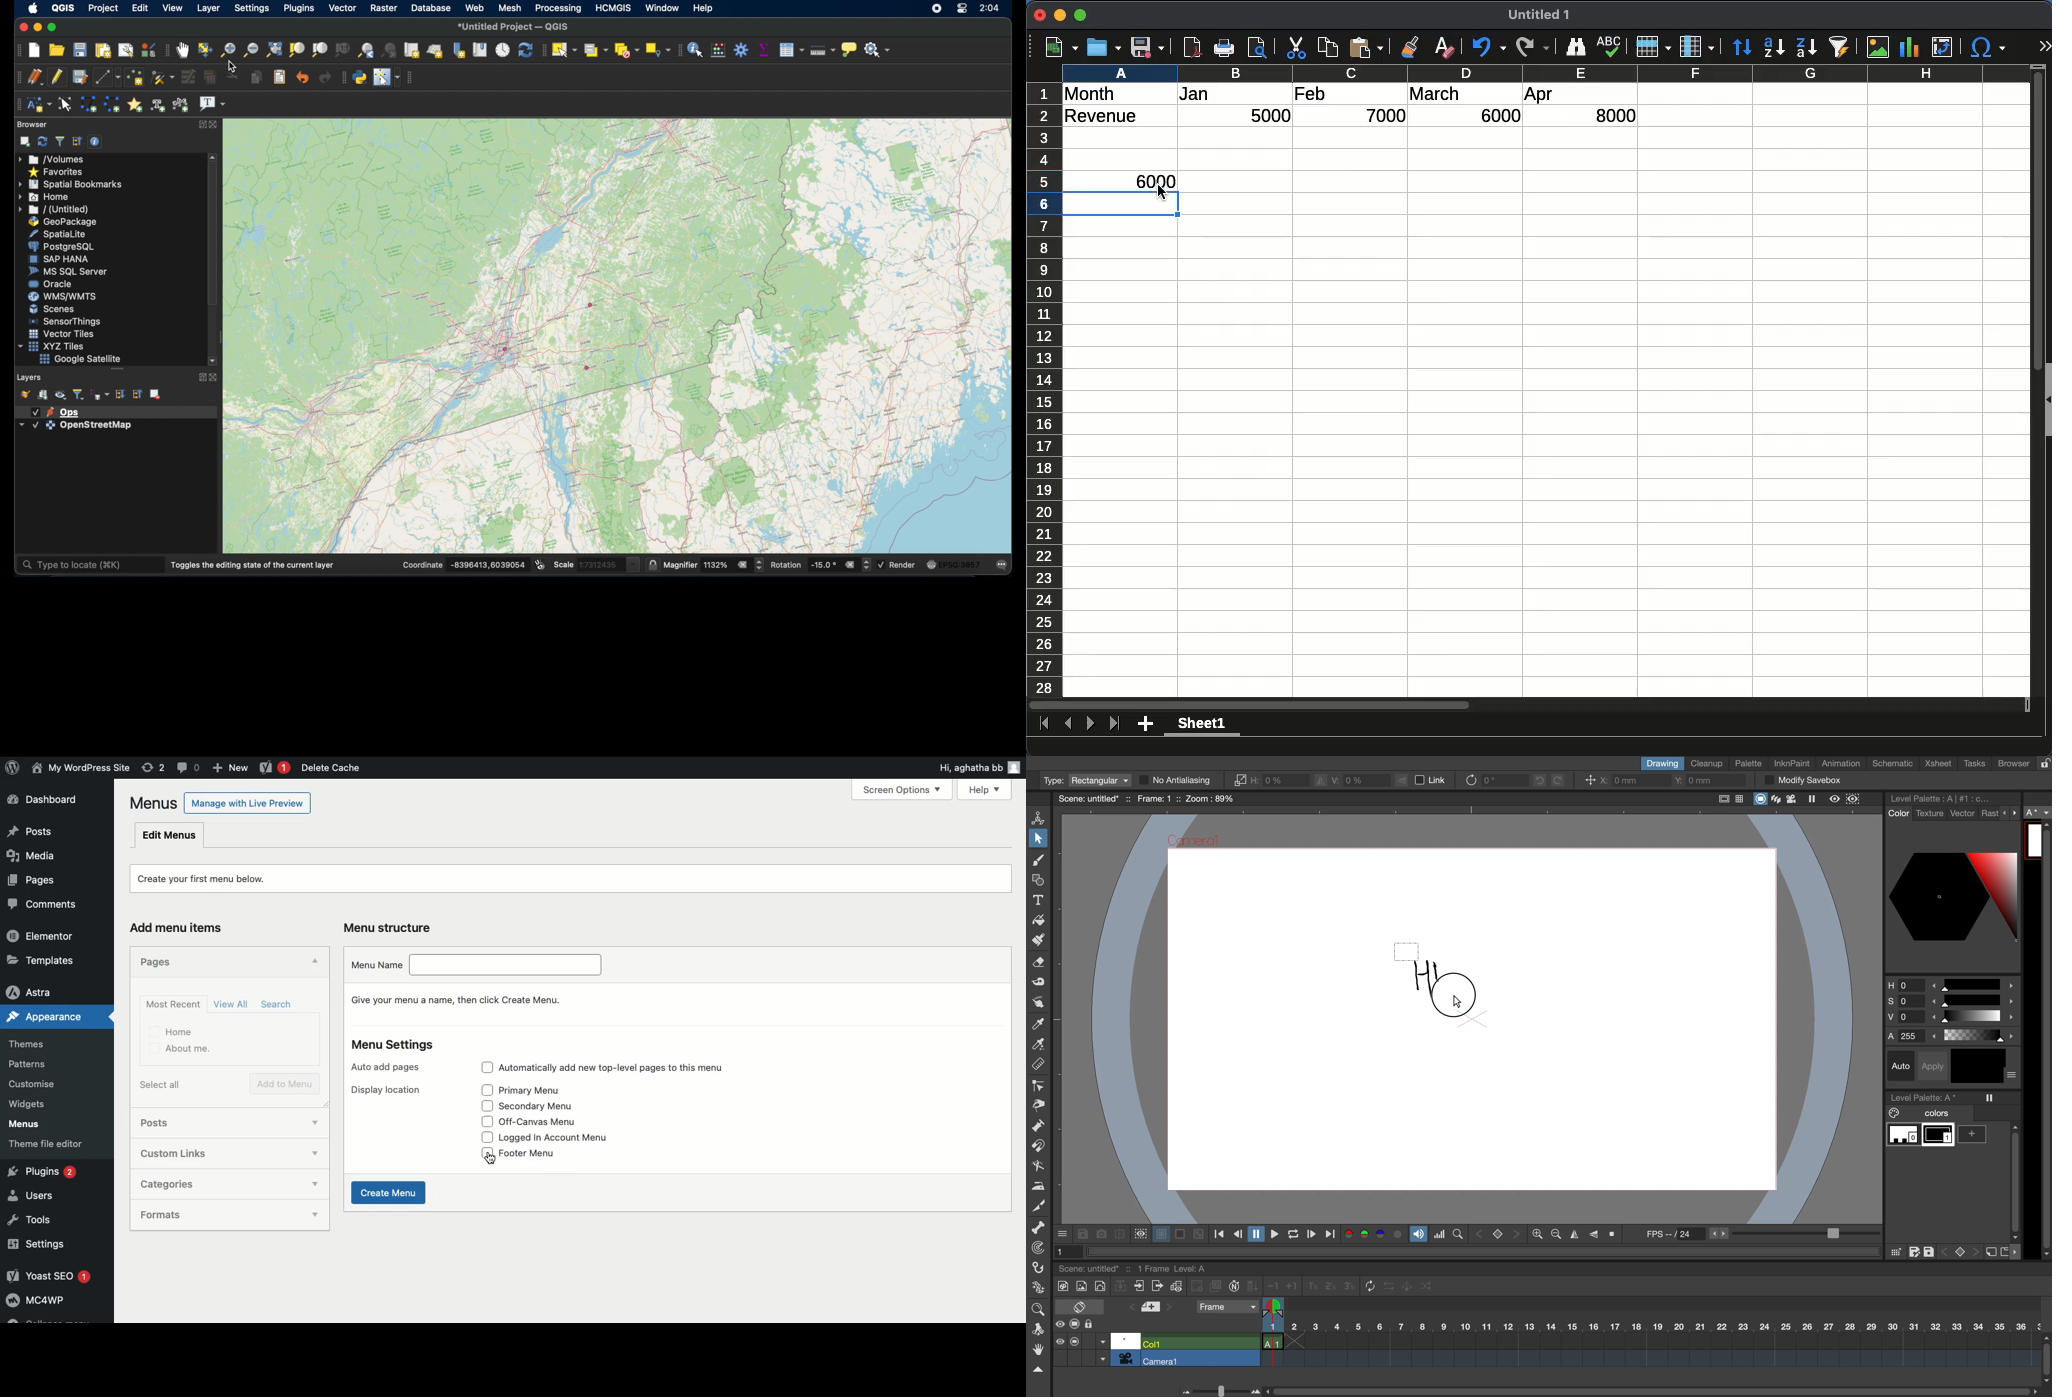 The width and height of the screenshot is (2072, 1400). Describe the element at coordinates (1367, 1287) in the screenshot. I see `repeat` at that location.